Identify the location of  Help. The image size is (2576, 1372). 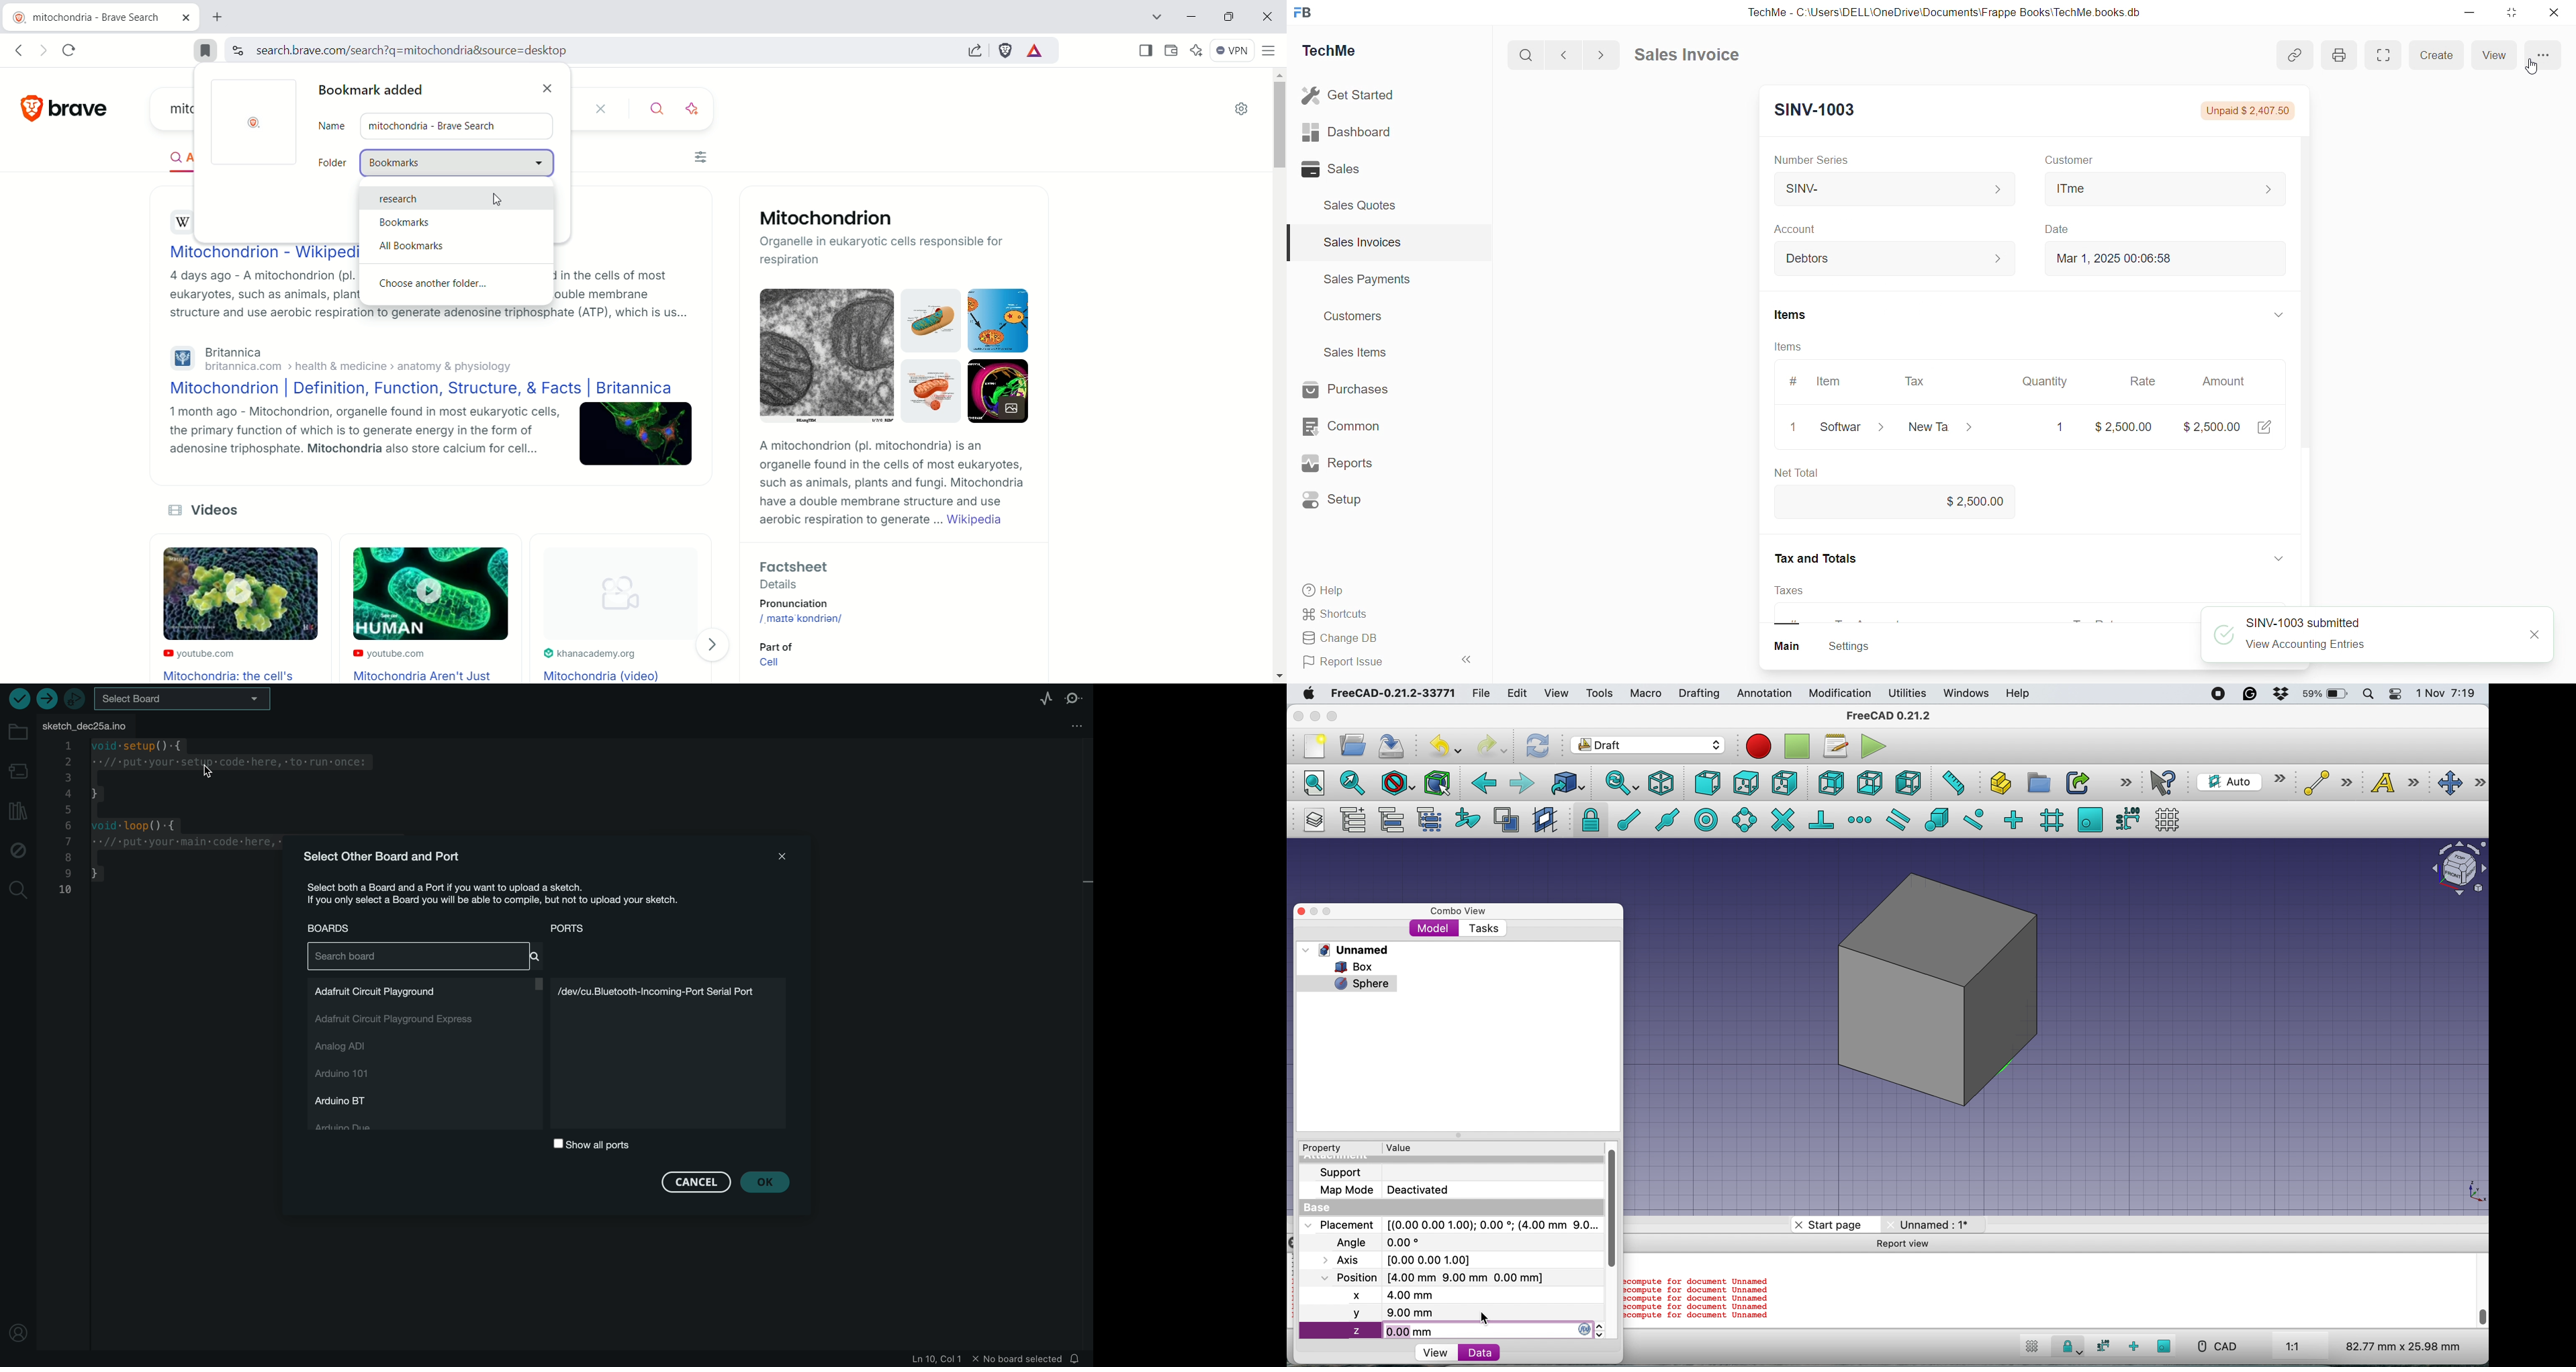
(1330, 592).